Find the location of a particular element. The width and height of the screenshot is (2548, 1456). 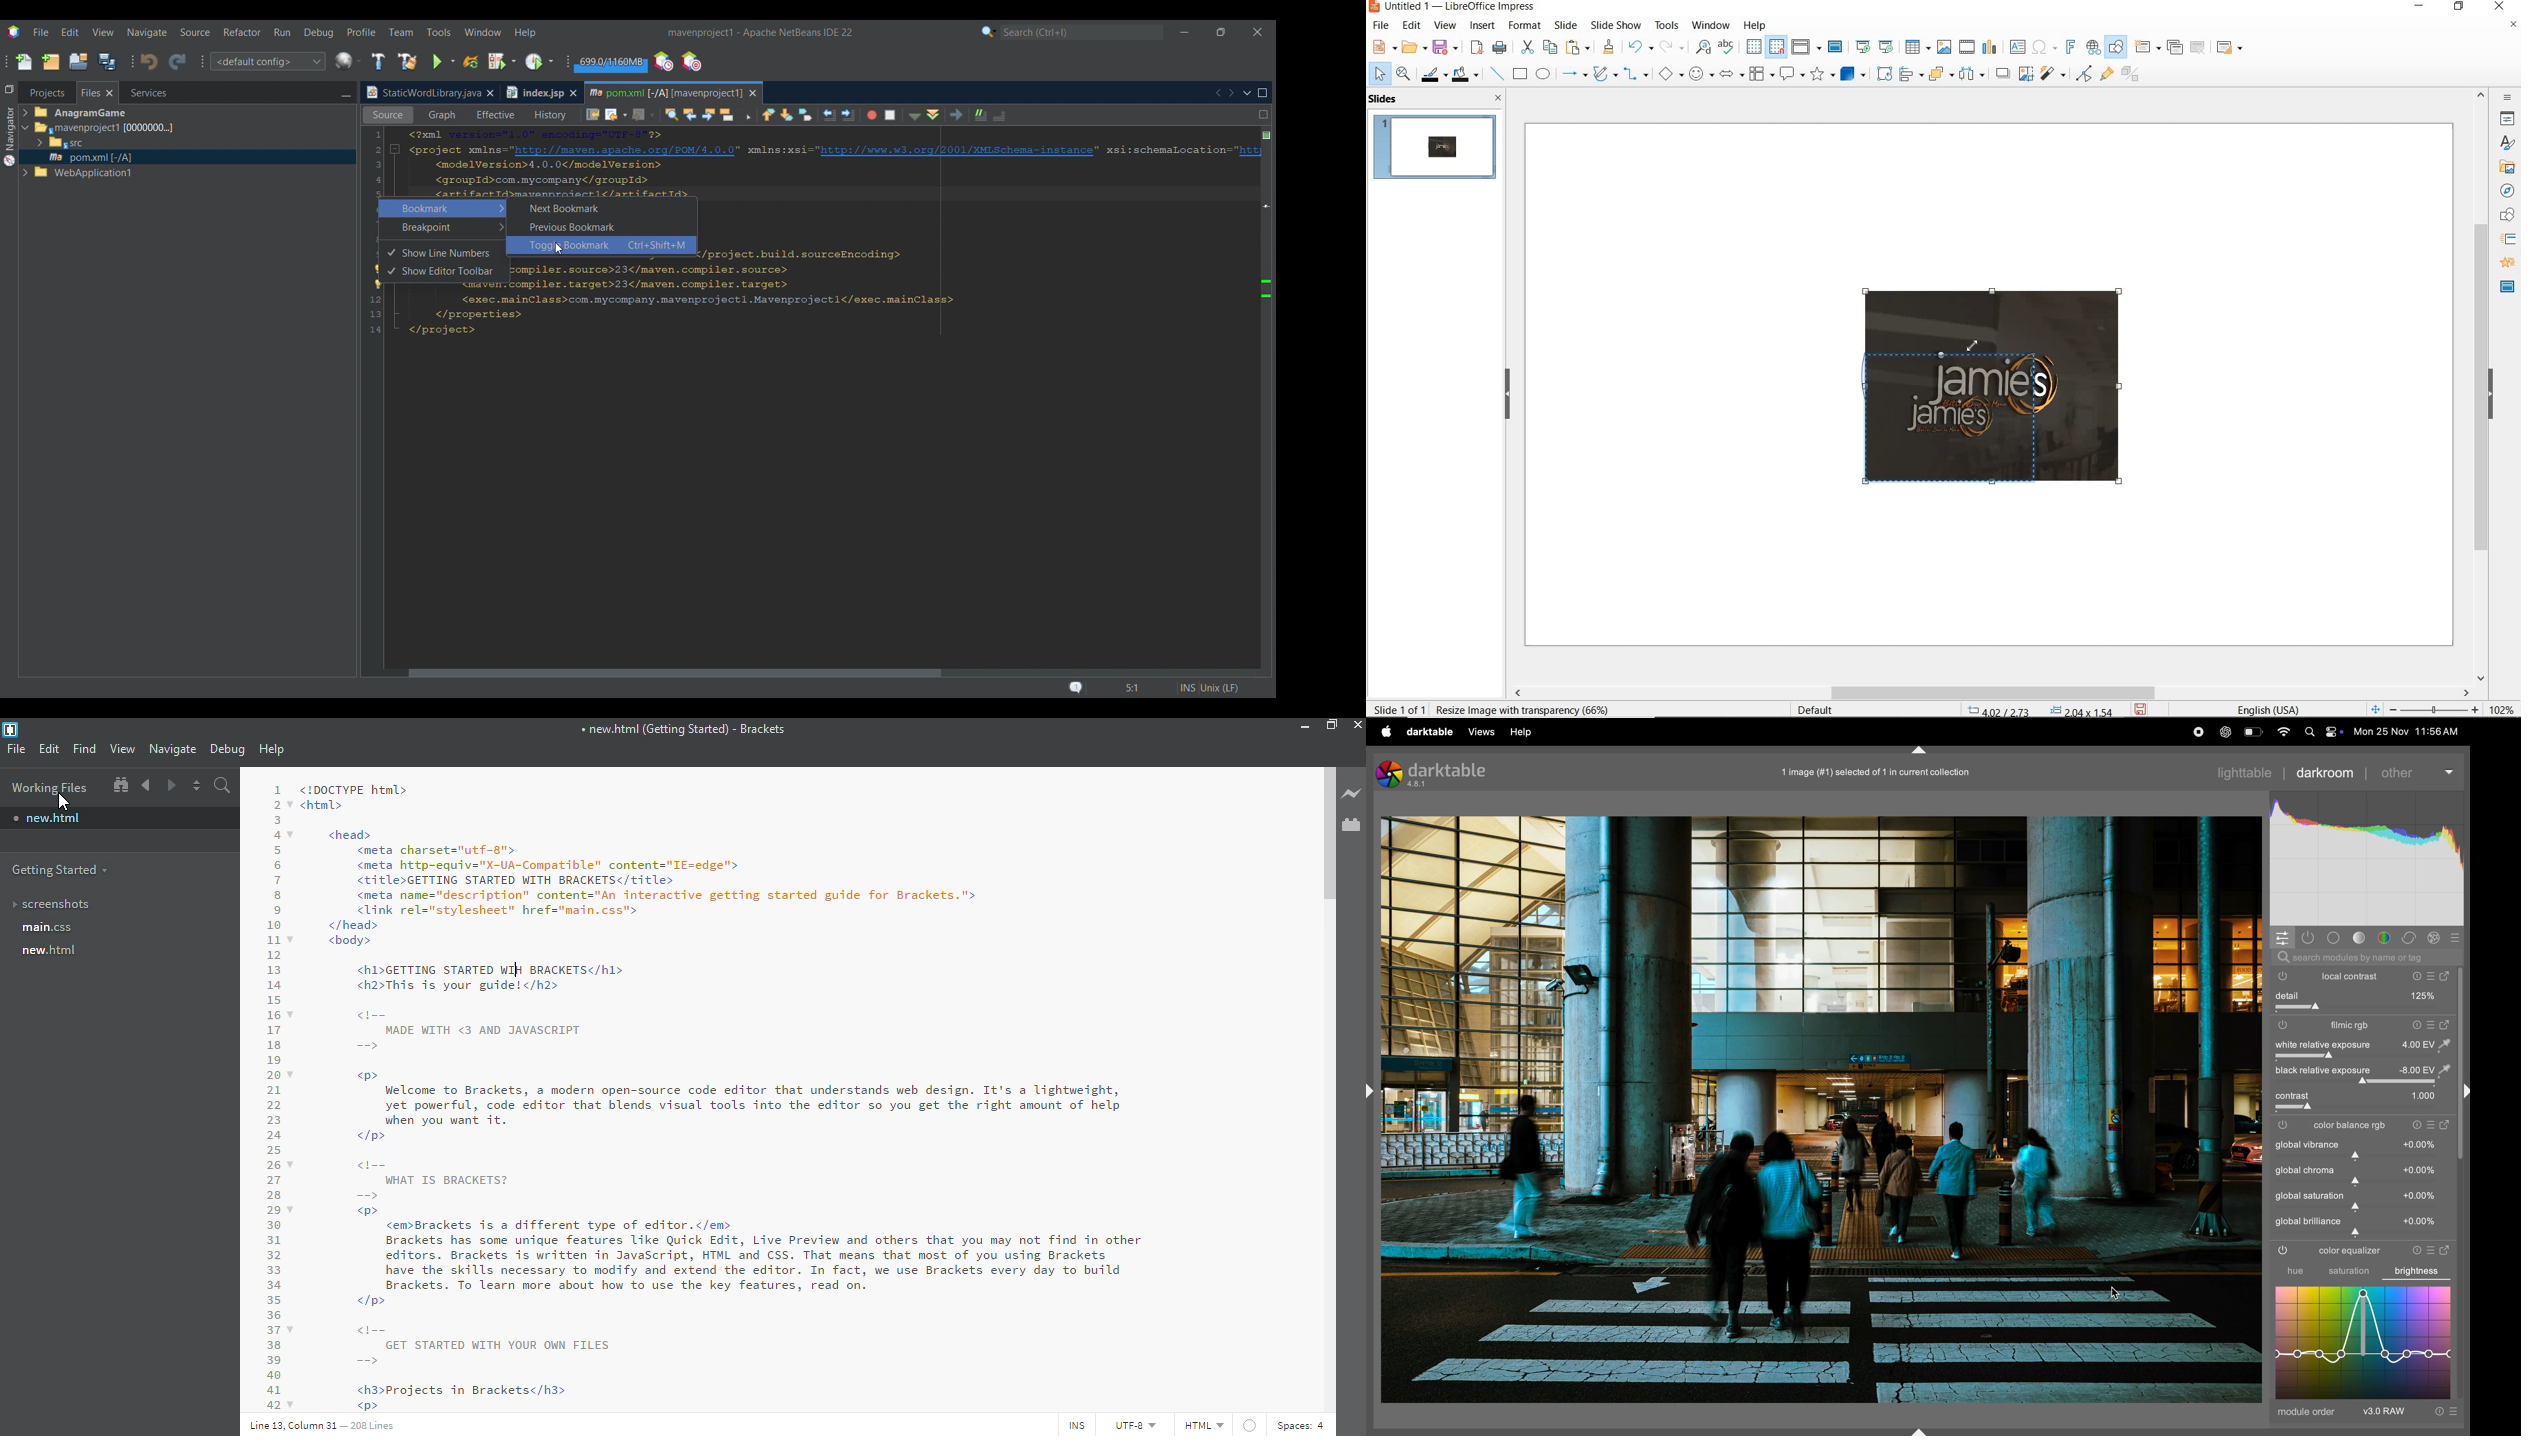

ins is located at coordinates (1074, 1425).